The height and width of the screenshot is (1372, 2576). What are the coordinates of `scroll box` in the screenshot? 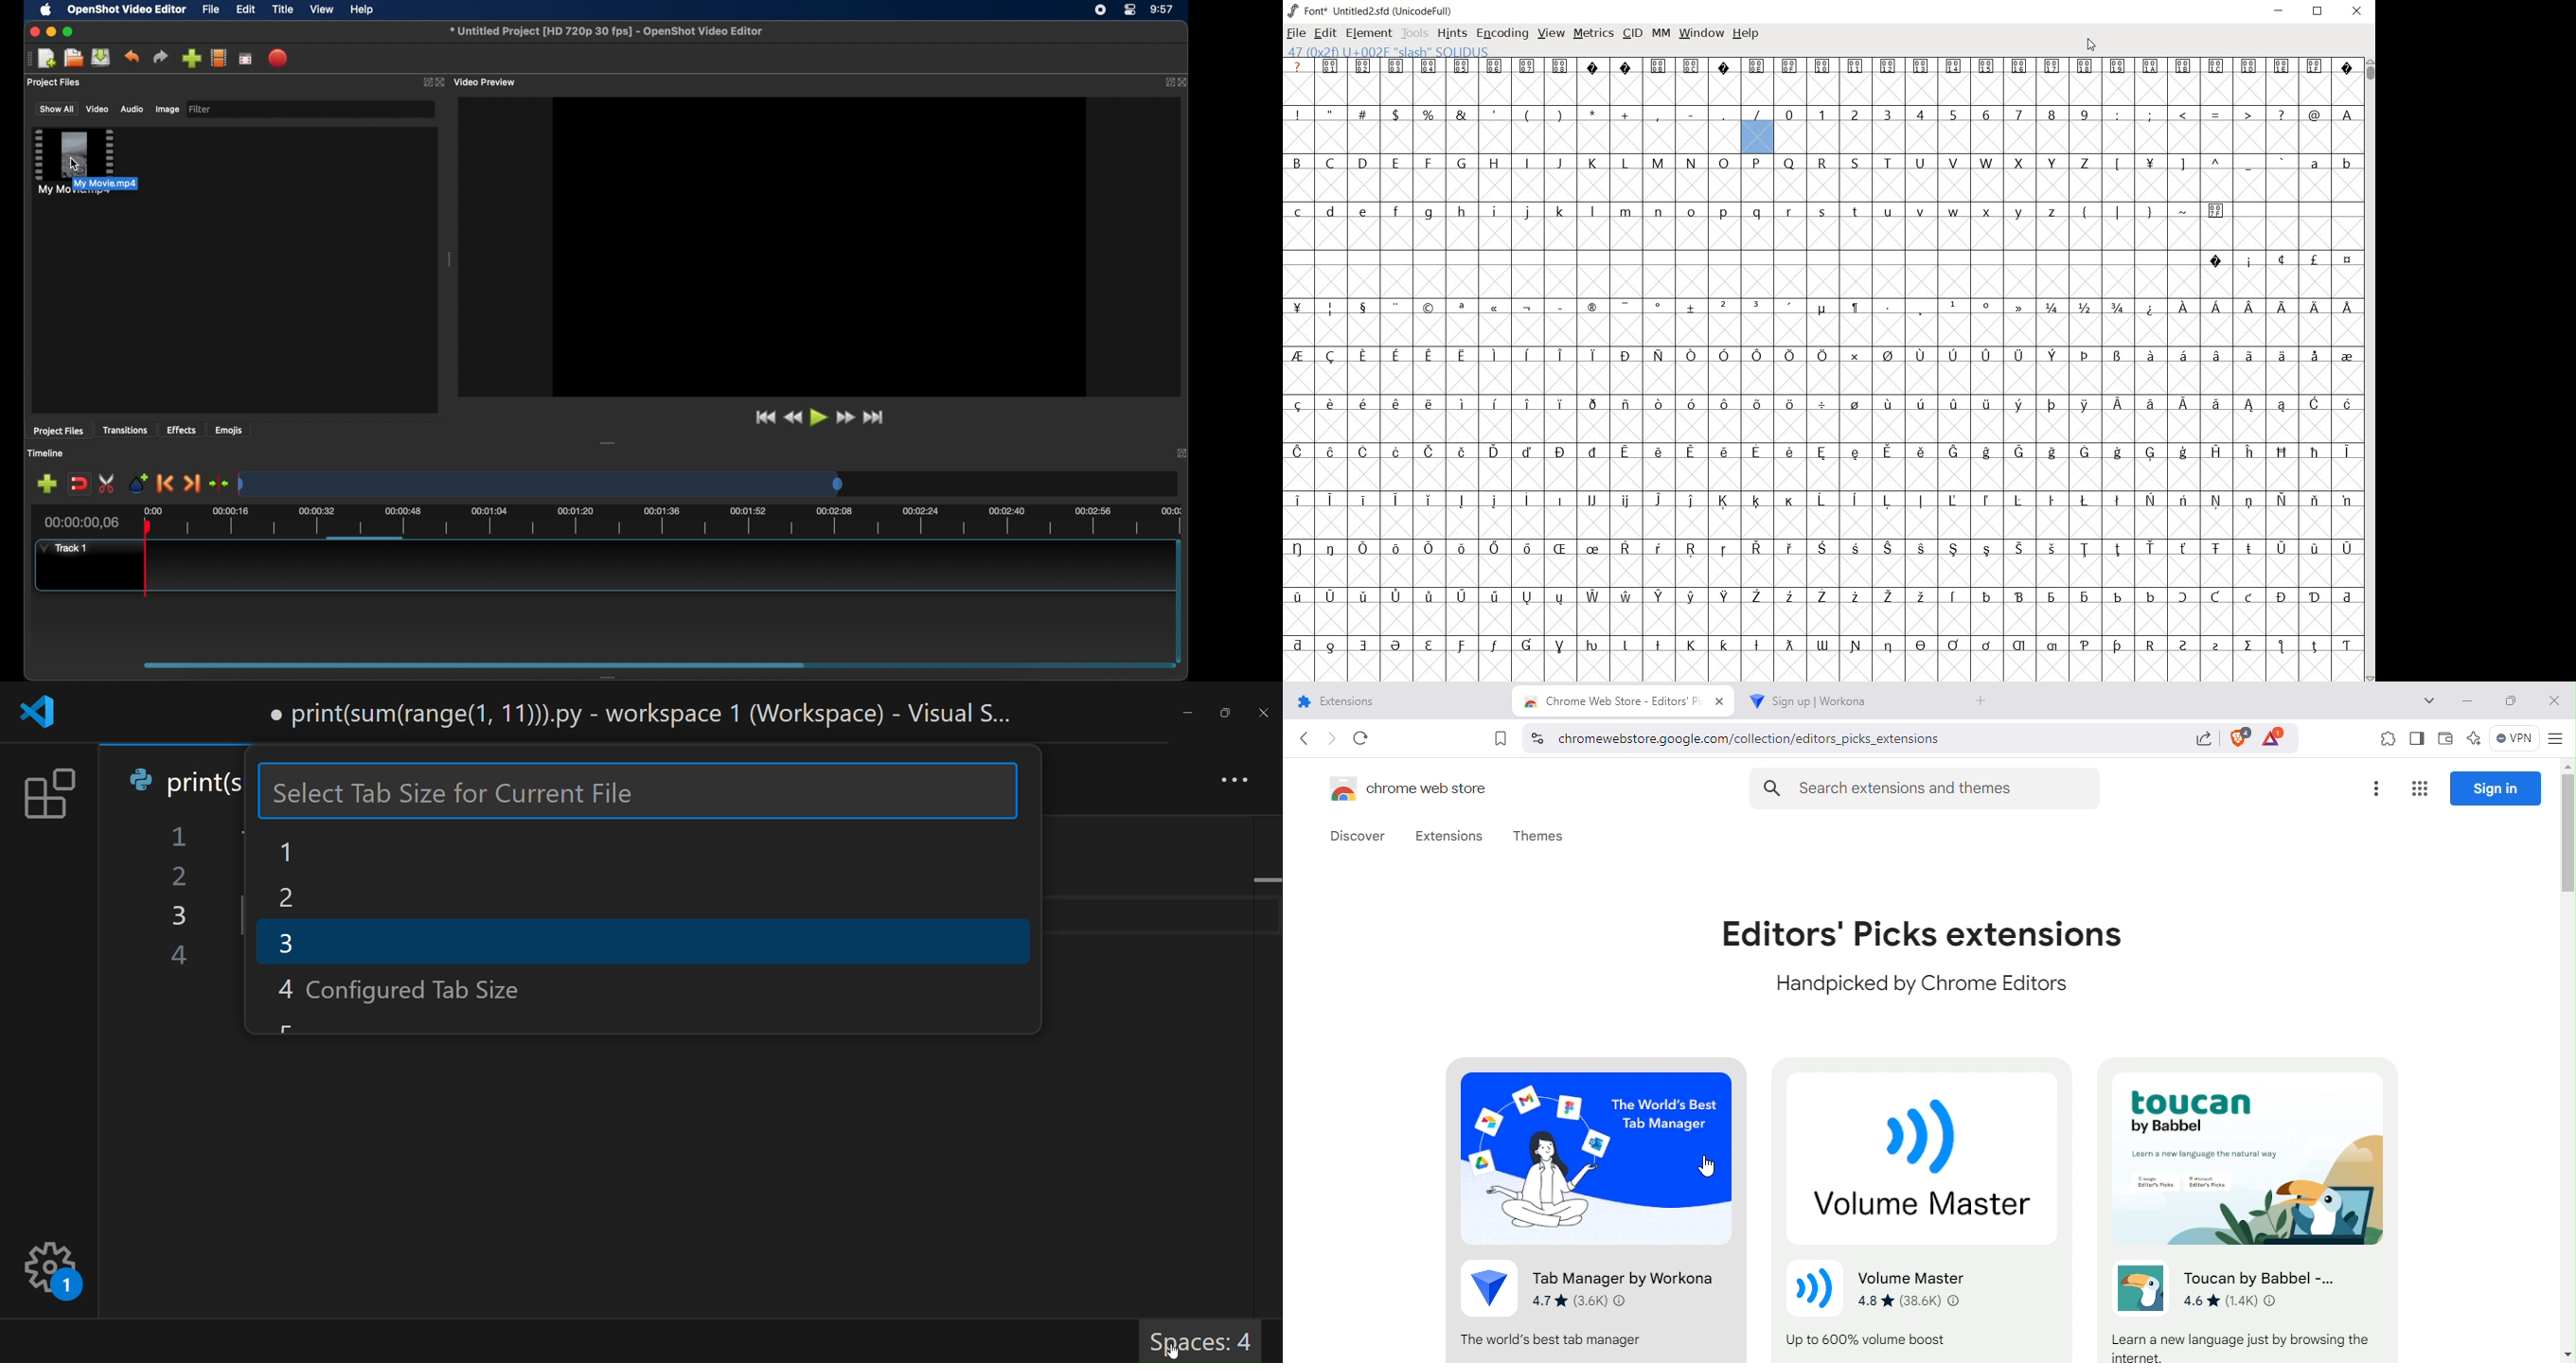 It's located at (470, 664).